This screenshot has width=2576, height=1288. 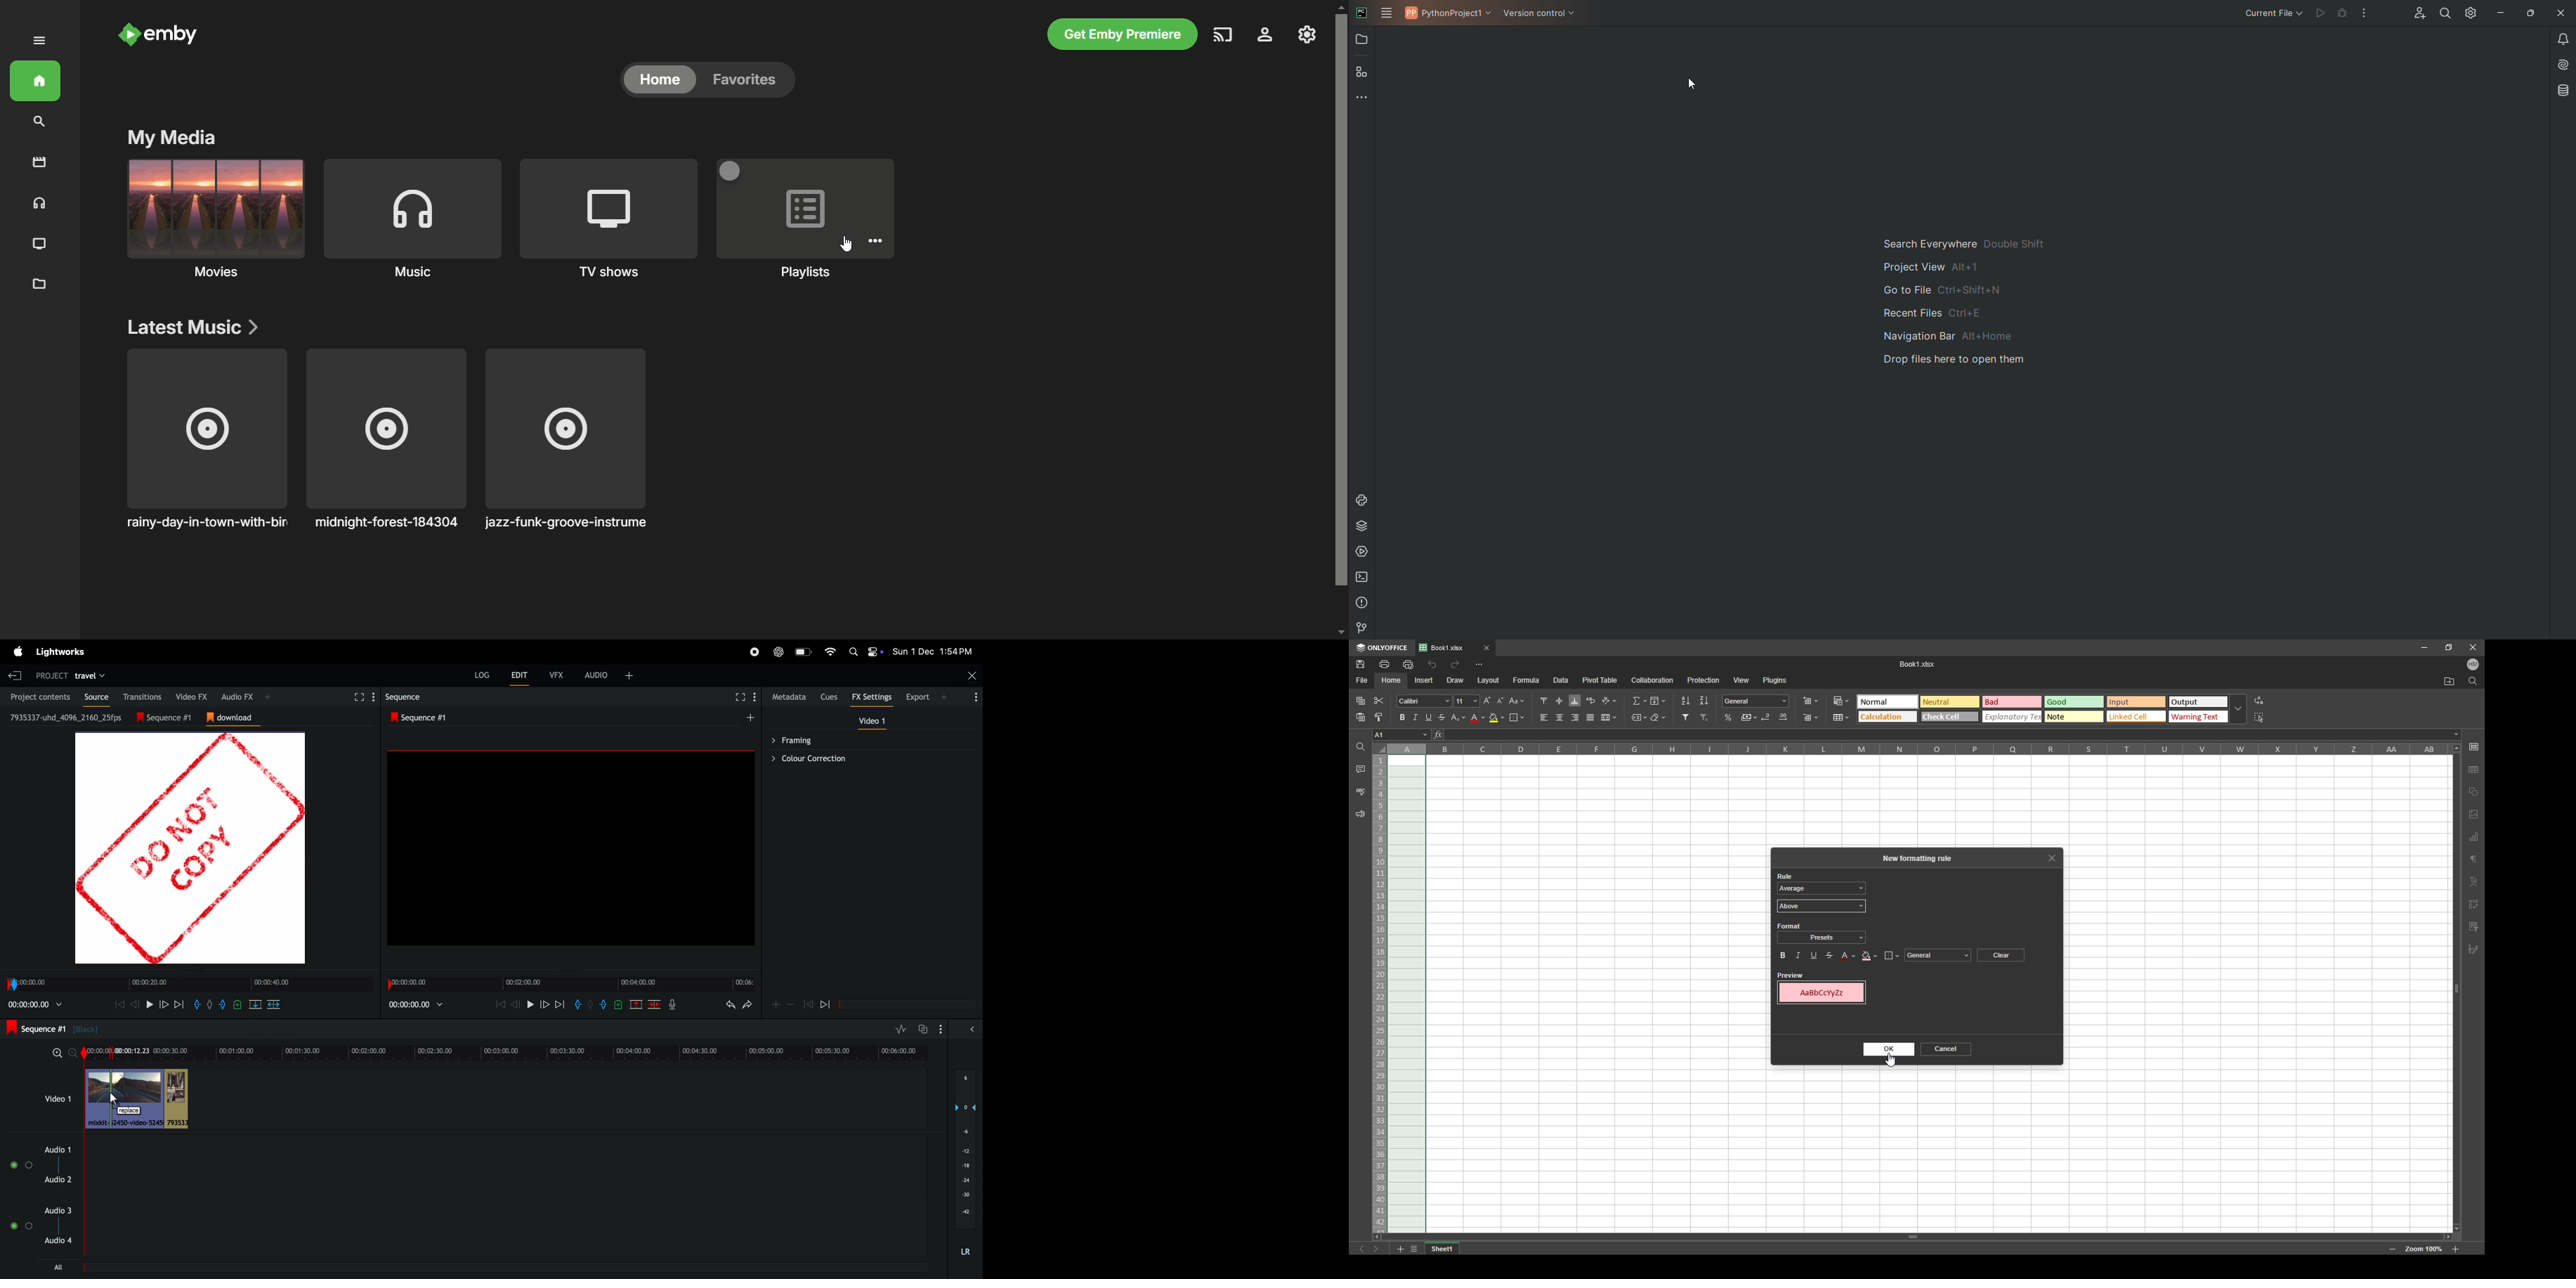 I want to click on cells, so click(x=2110, y=1151).